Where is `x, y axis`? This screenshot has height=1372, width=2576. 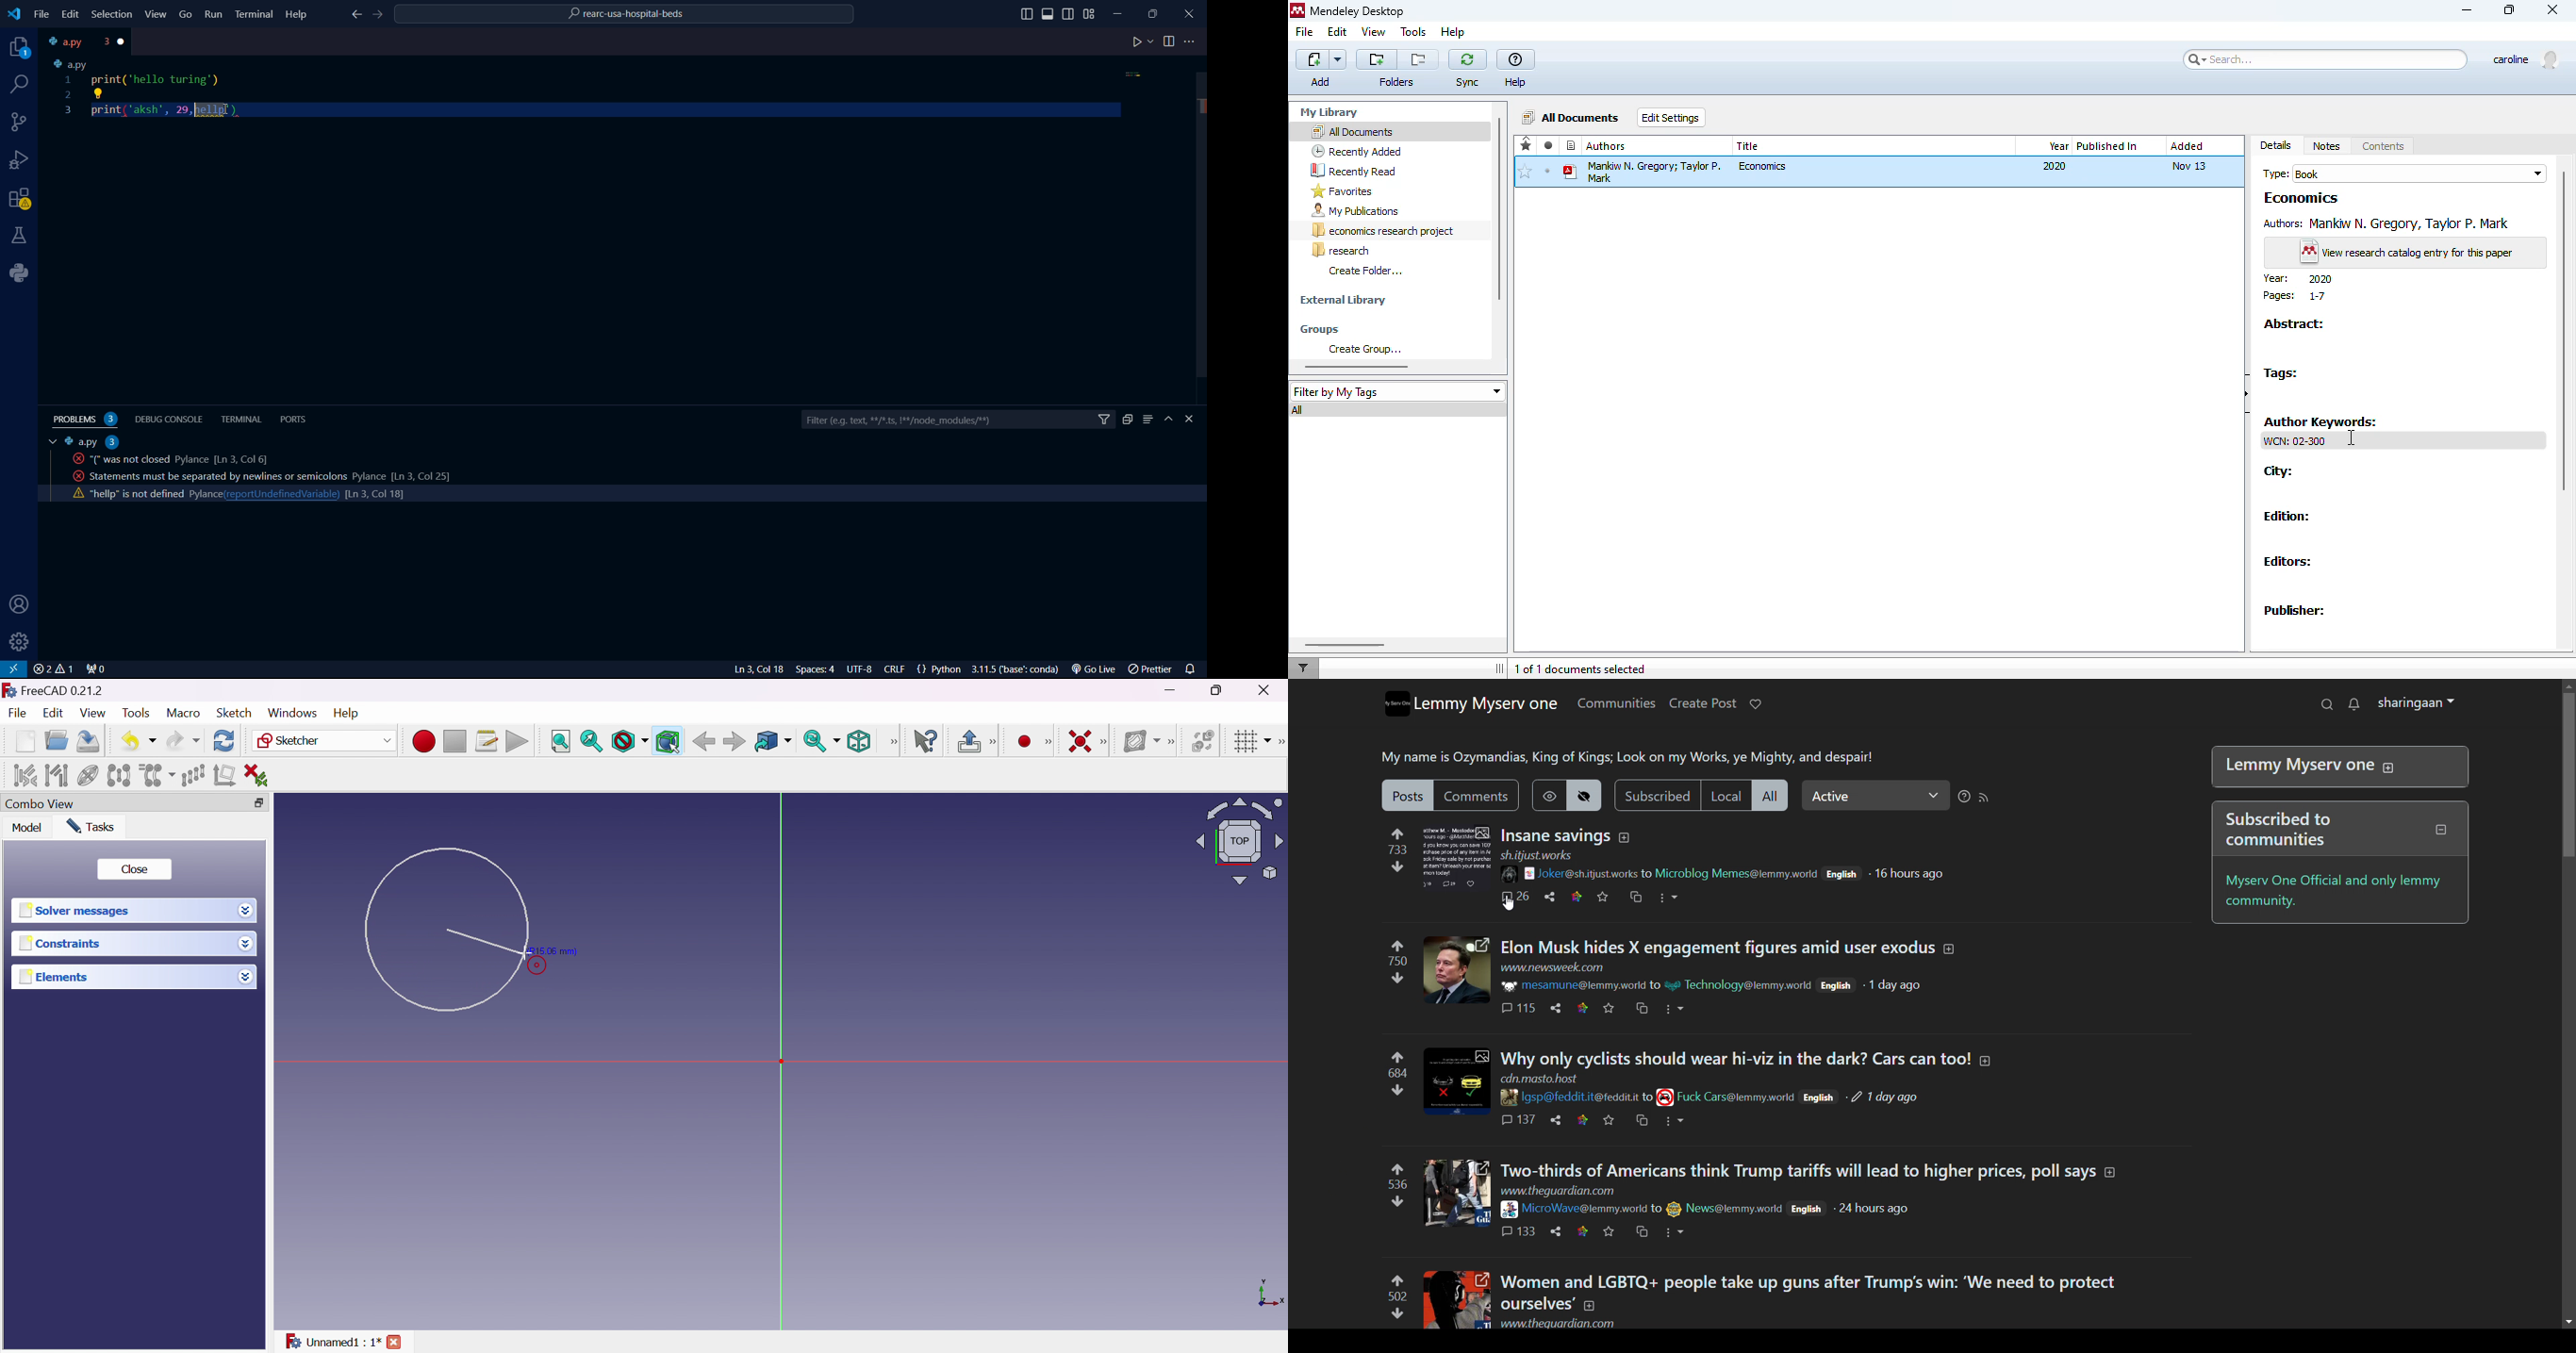 x, y axis is located at coordinates (1269, 1295).